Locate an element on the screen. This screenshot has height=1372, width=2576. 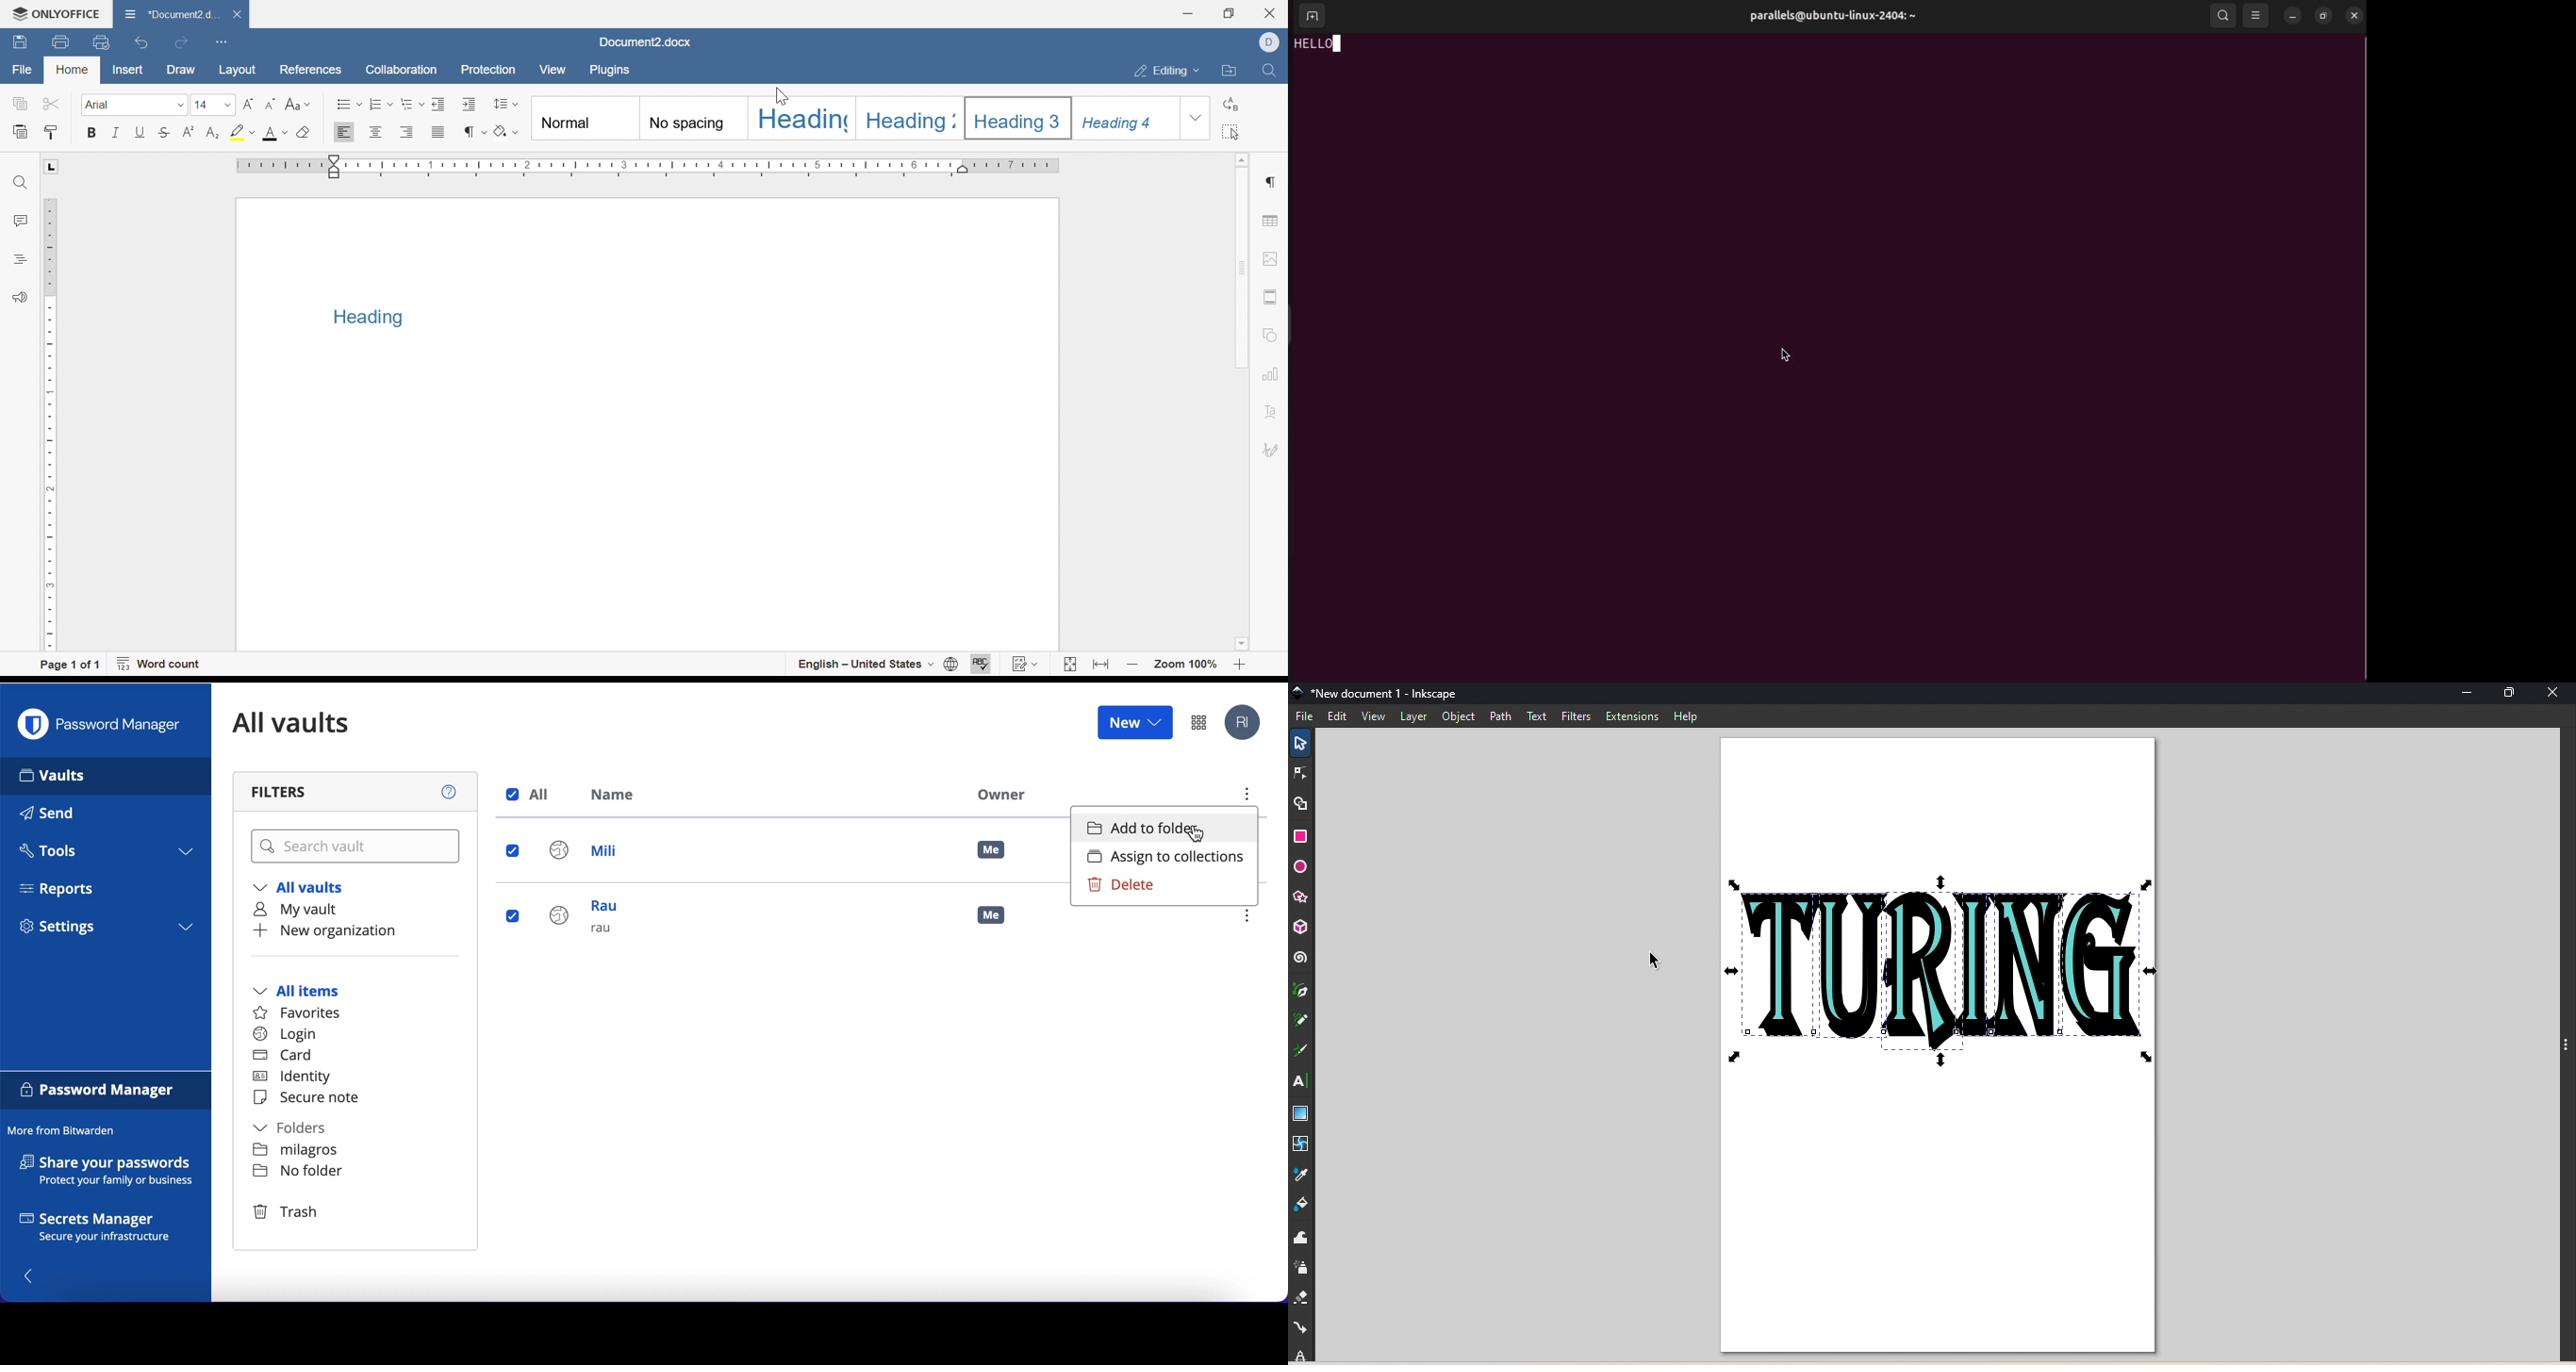
select login mili is located at coordinates (514, 852).